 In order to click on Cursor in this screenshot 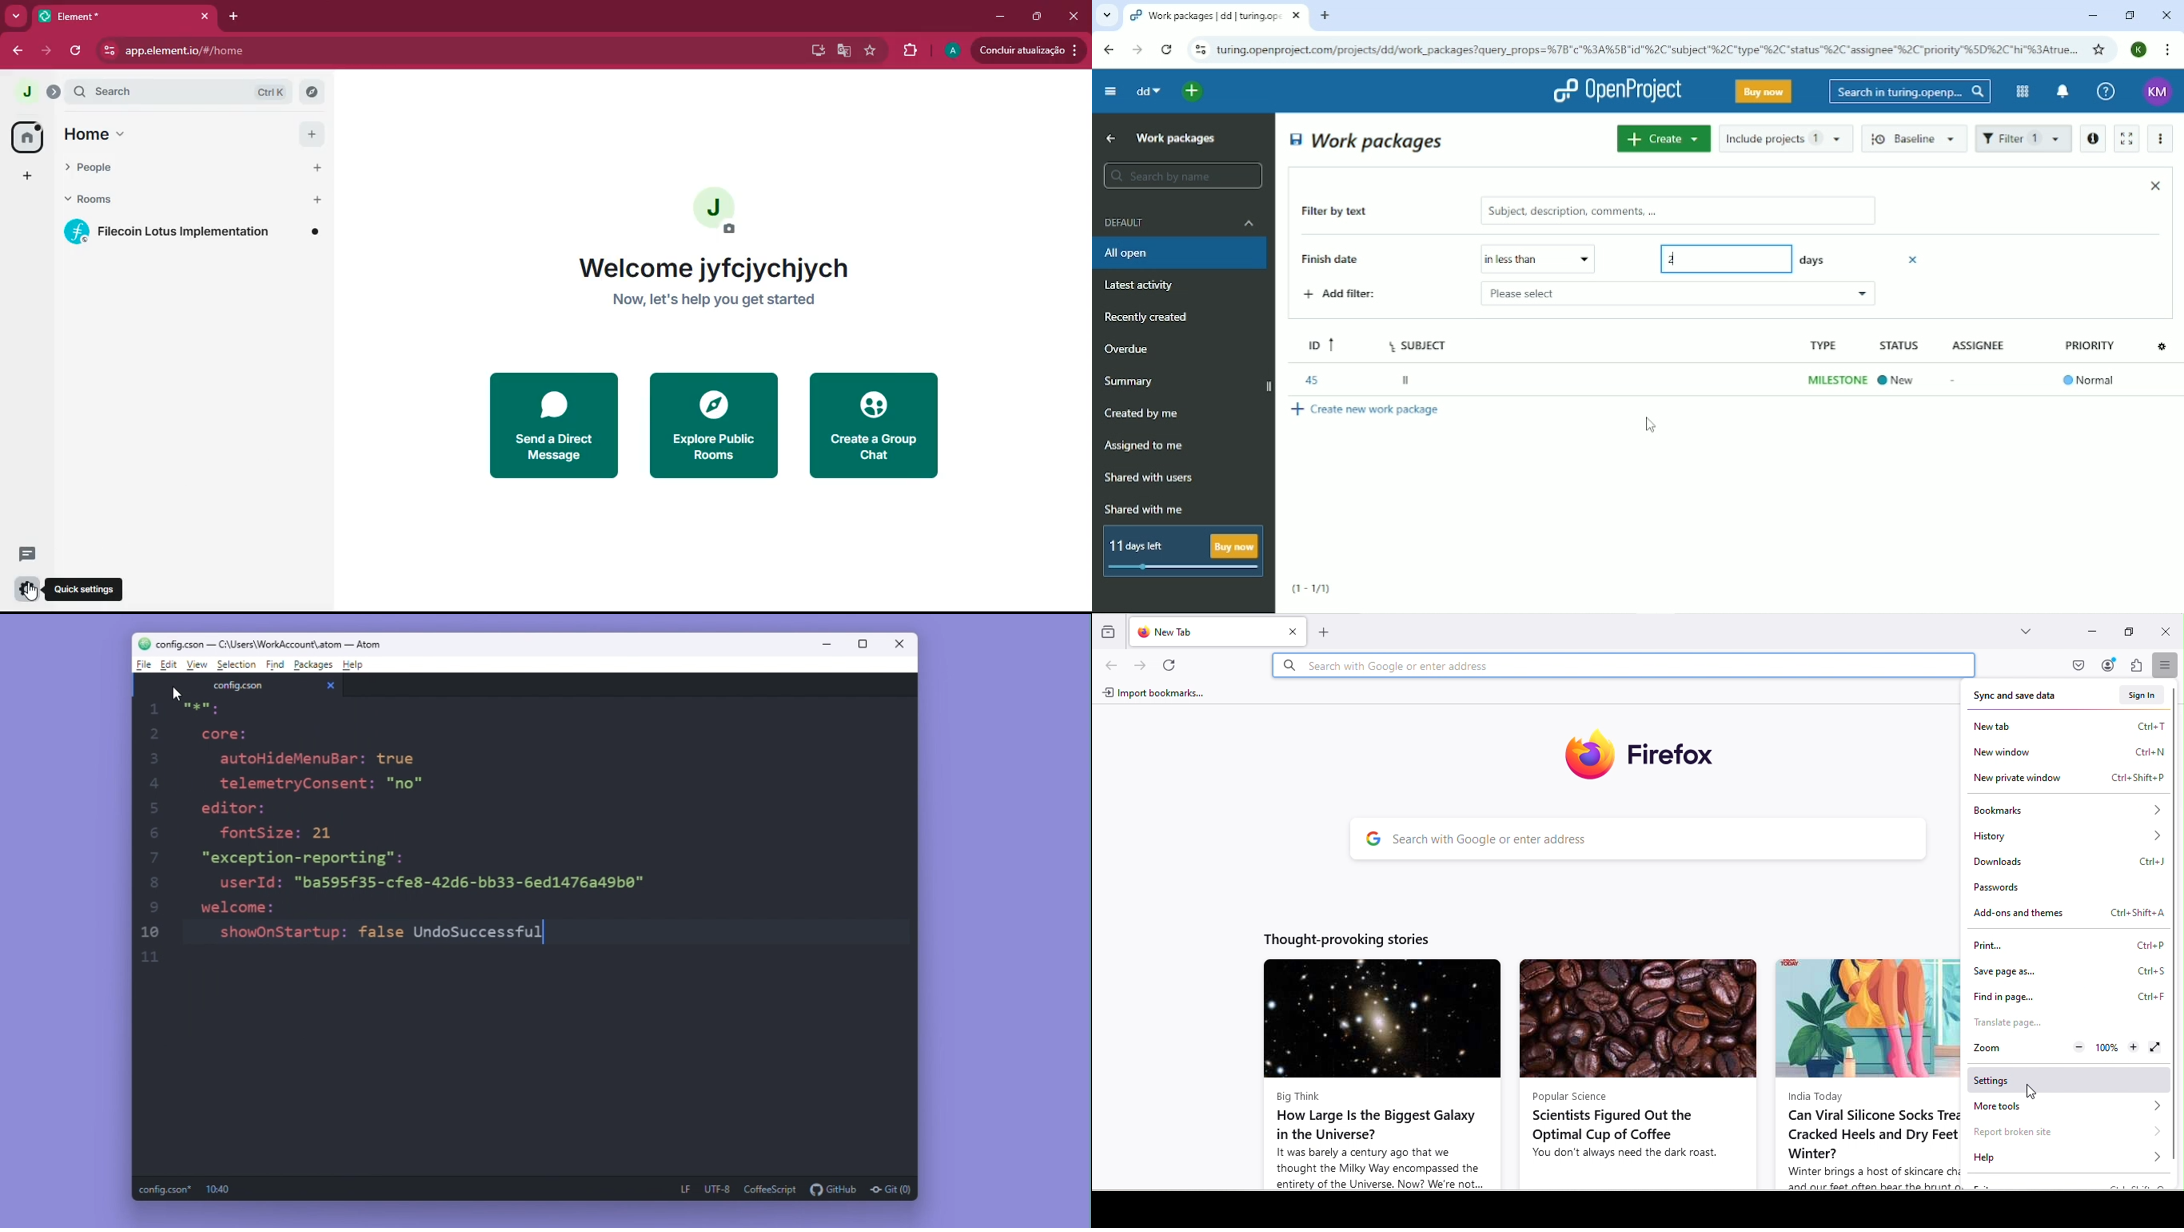, I will do `click(2030, 1093)`.